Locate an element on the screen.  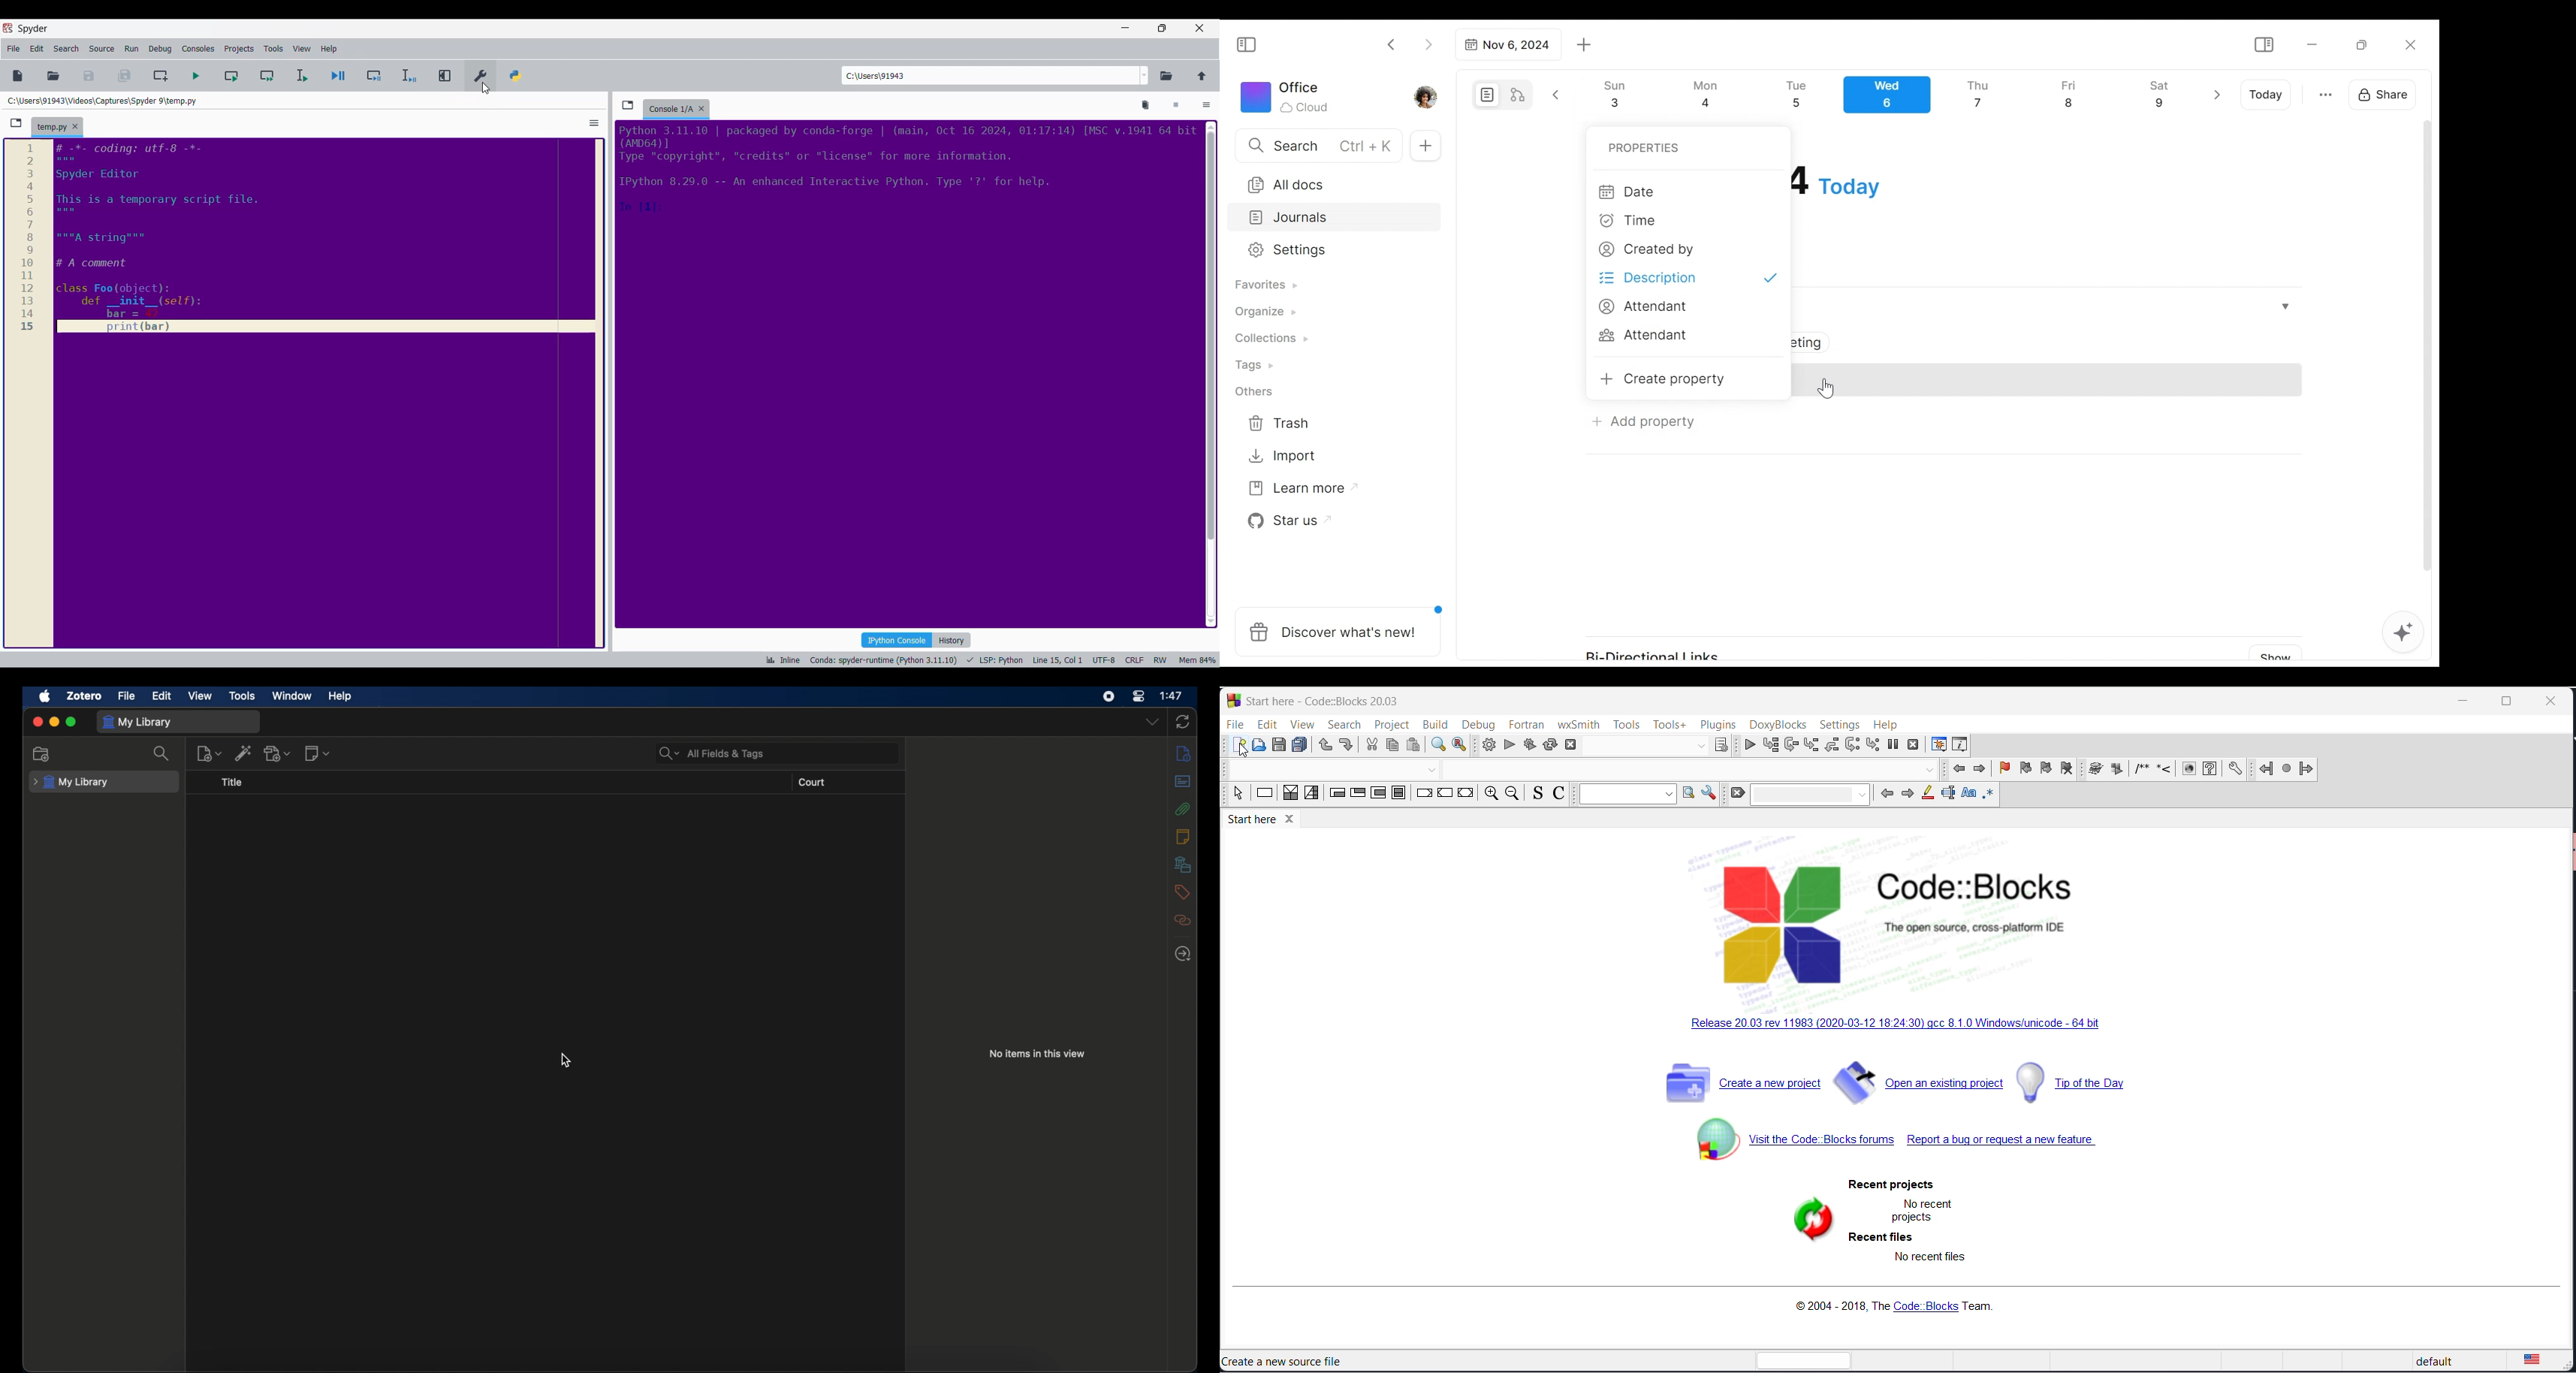
add attachments is located at coordinates (278, 754).